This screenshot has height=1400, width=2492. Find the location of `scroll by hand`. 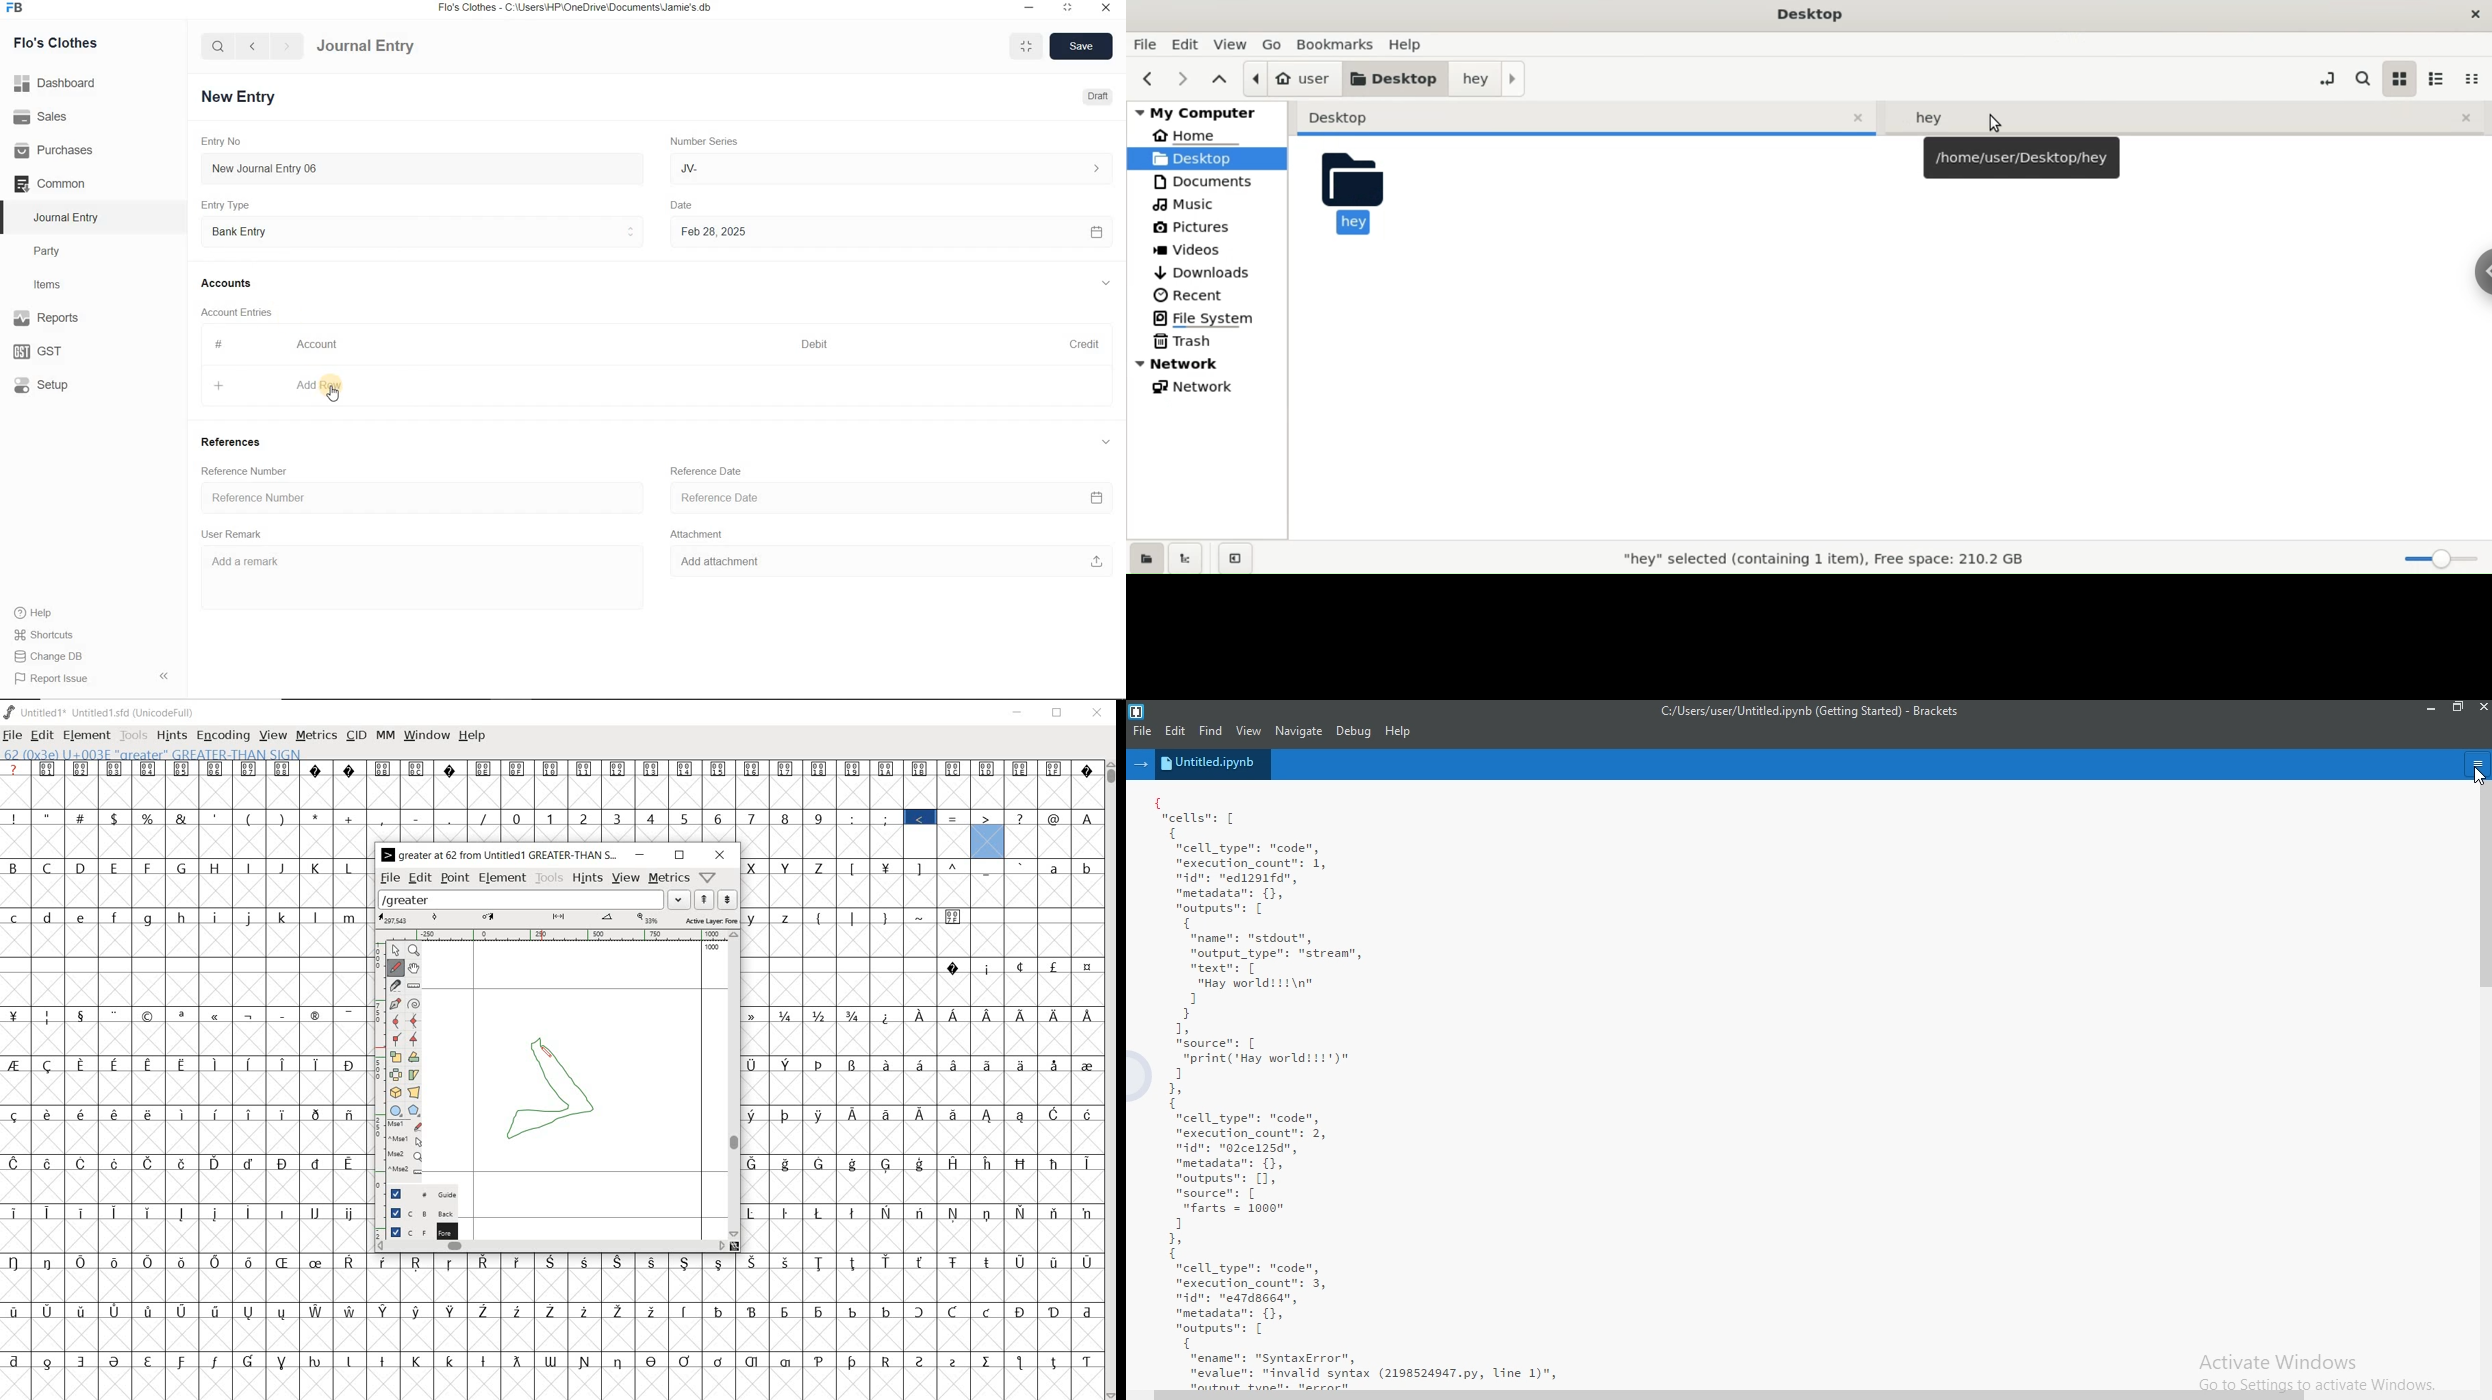

scroll by hand is located at coordinates (412, 968).